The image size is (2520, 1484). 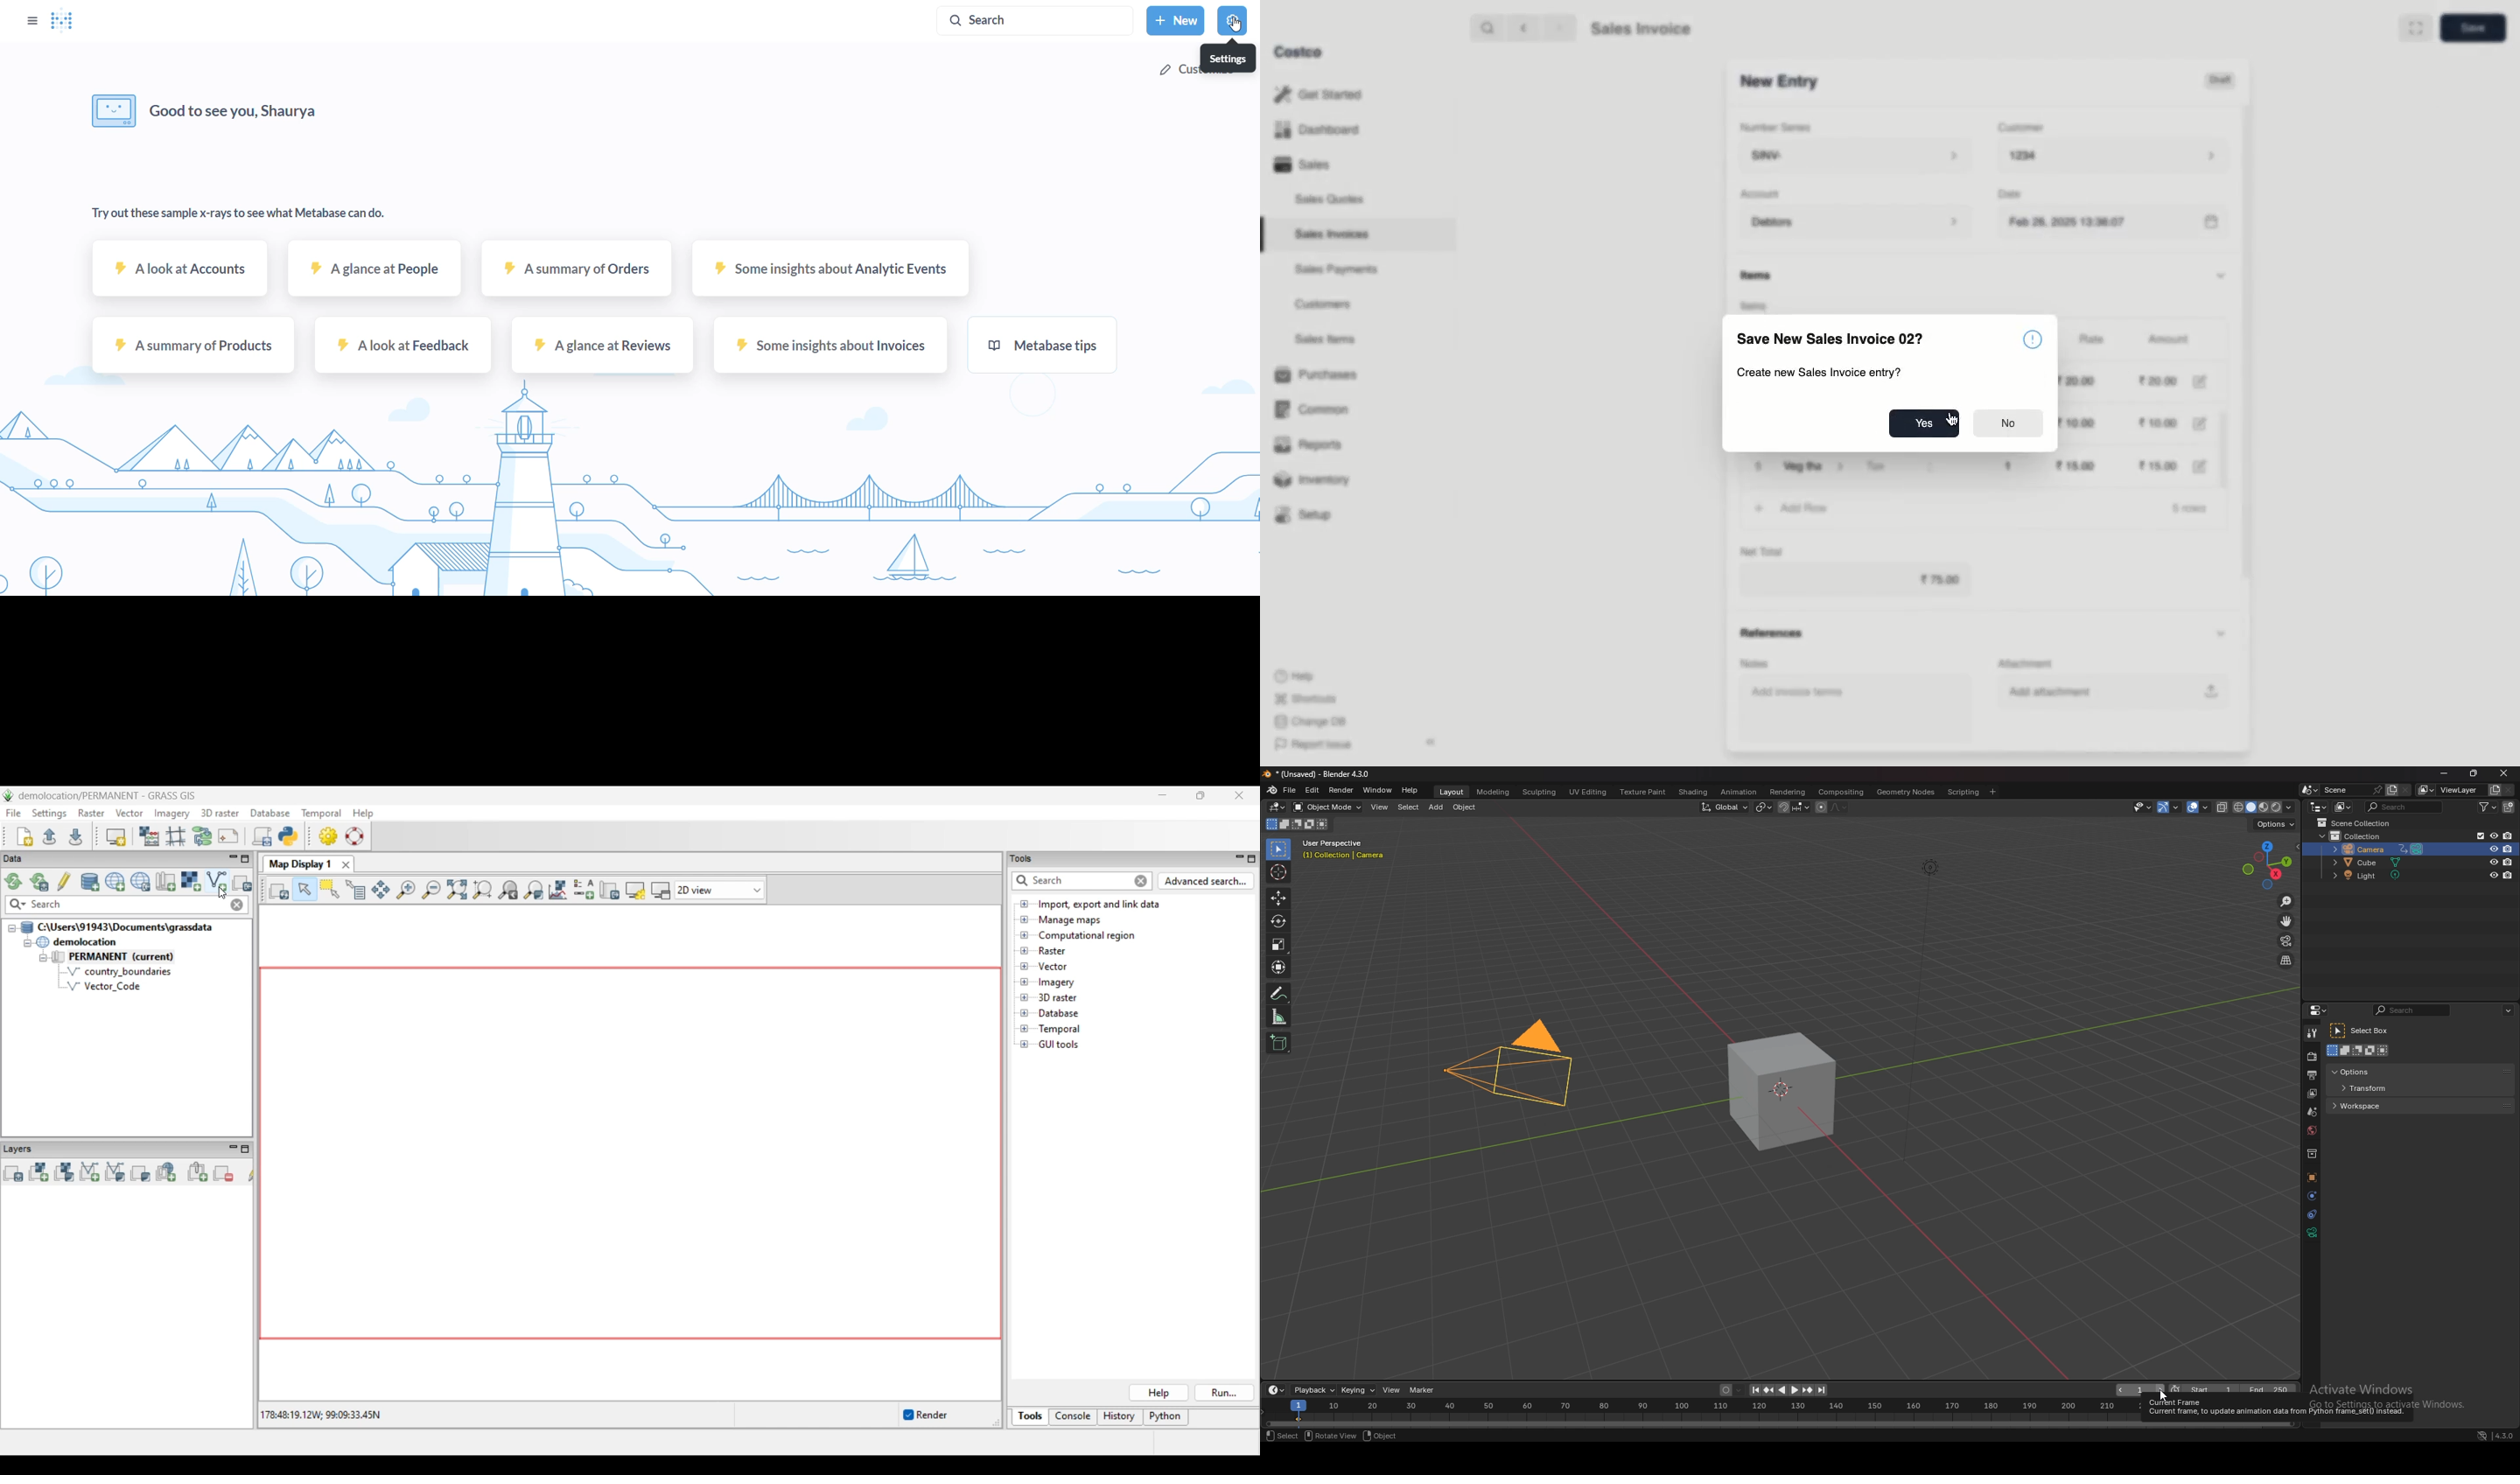 I want to click on Shortcuts, so click(x=1305, y=699).